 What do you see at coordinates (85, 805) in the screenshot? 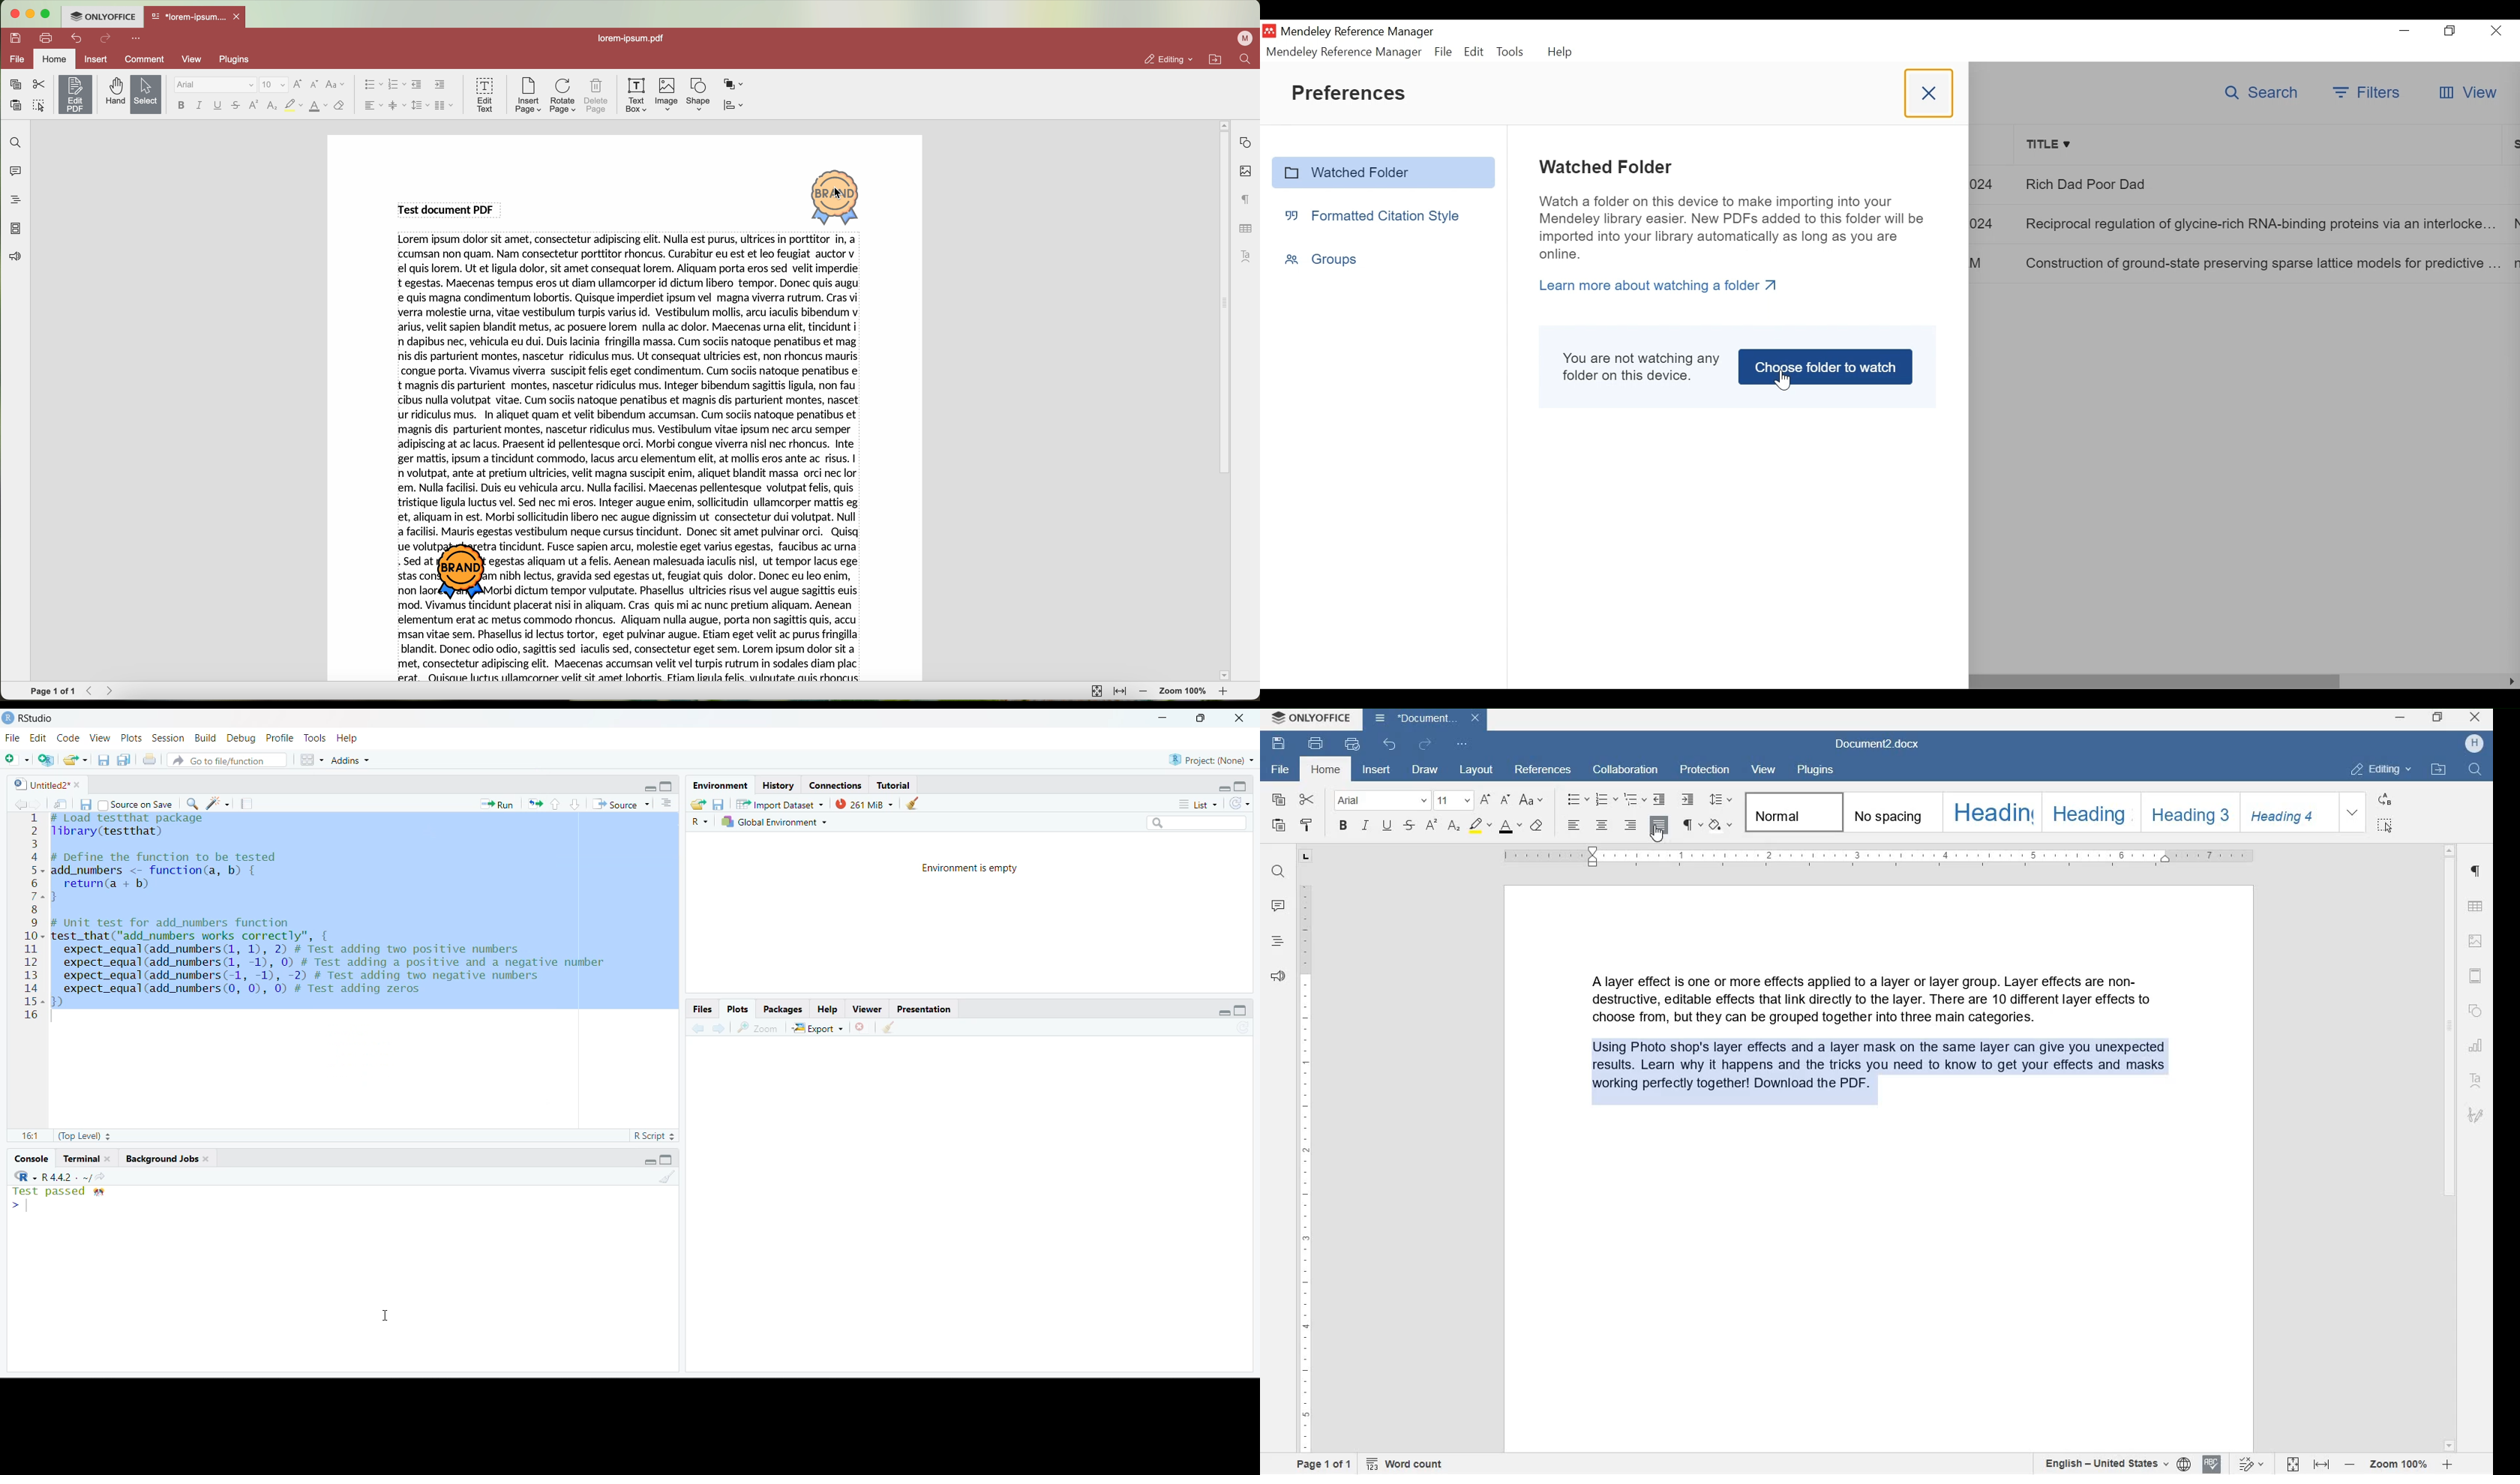
I see `Save` at bounding box center [85, 805].